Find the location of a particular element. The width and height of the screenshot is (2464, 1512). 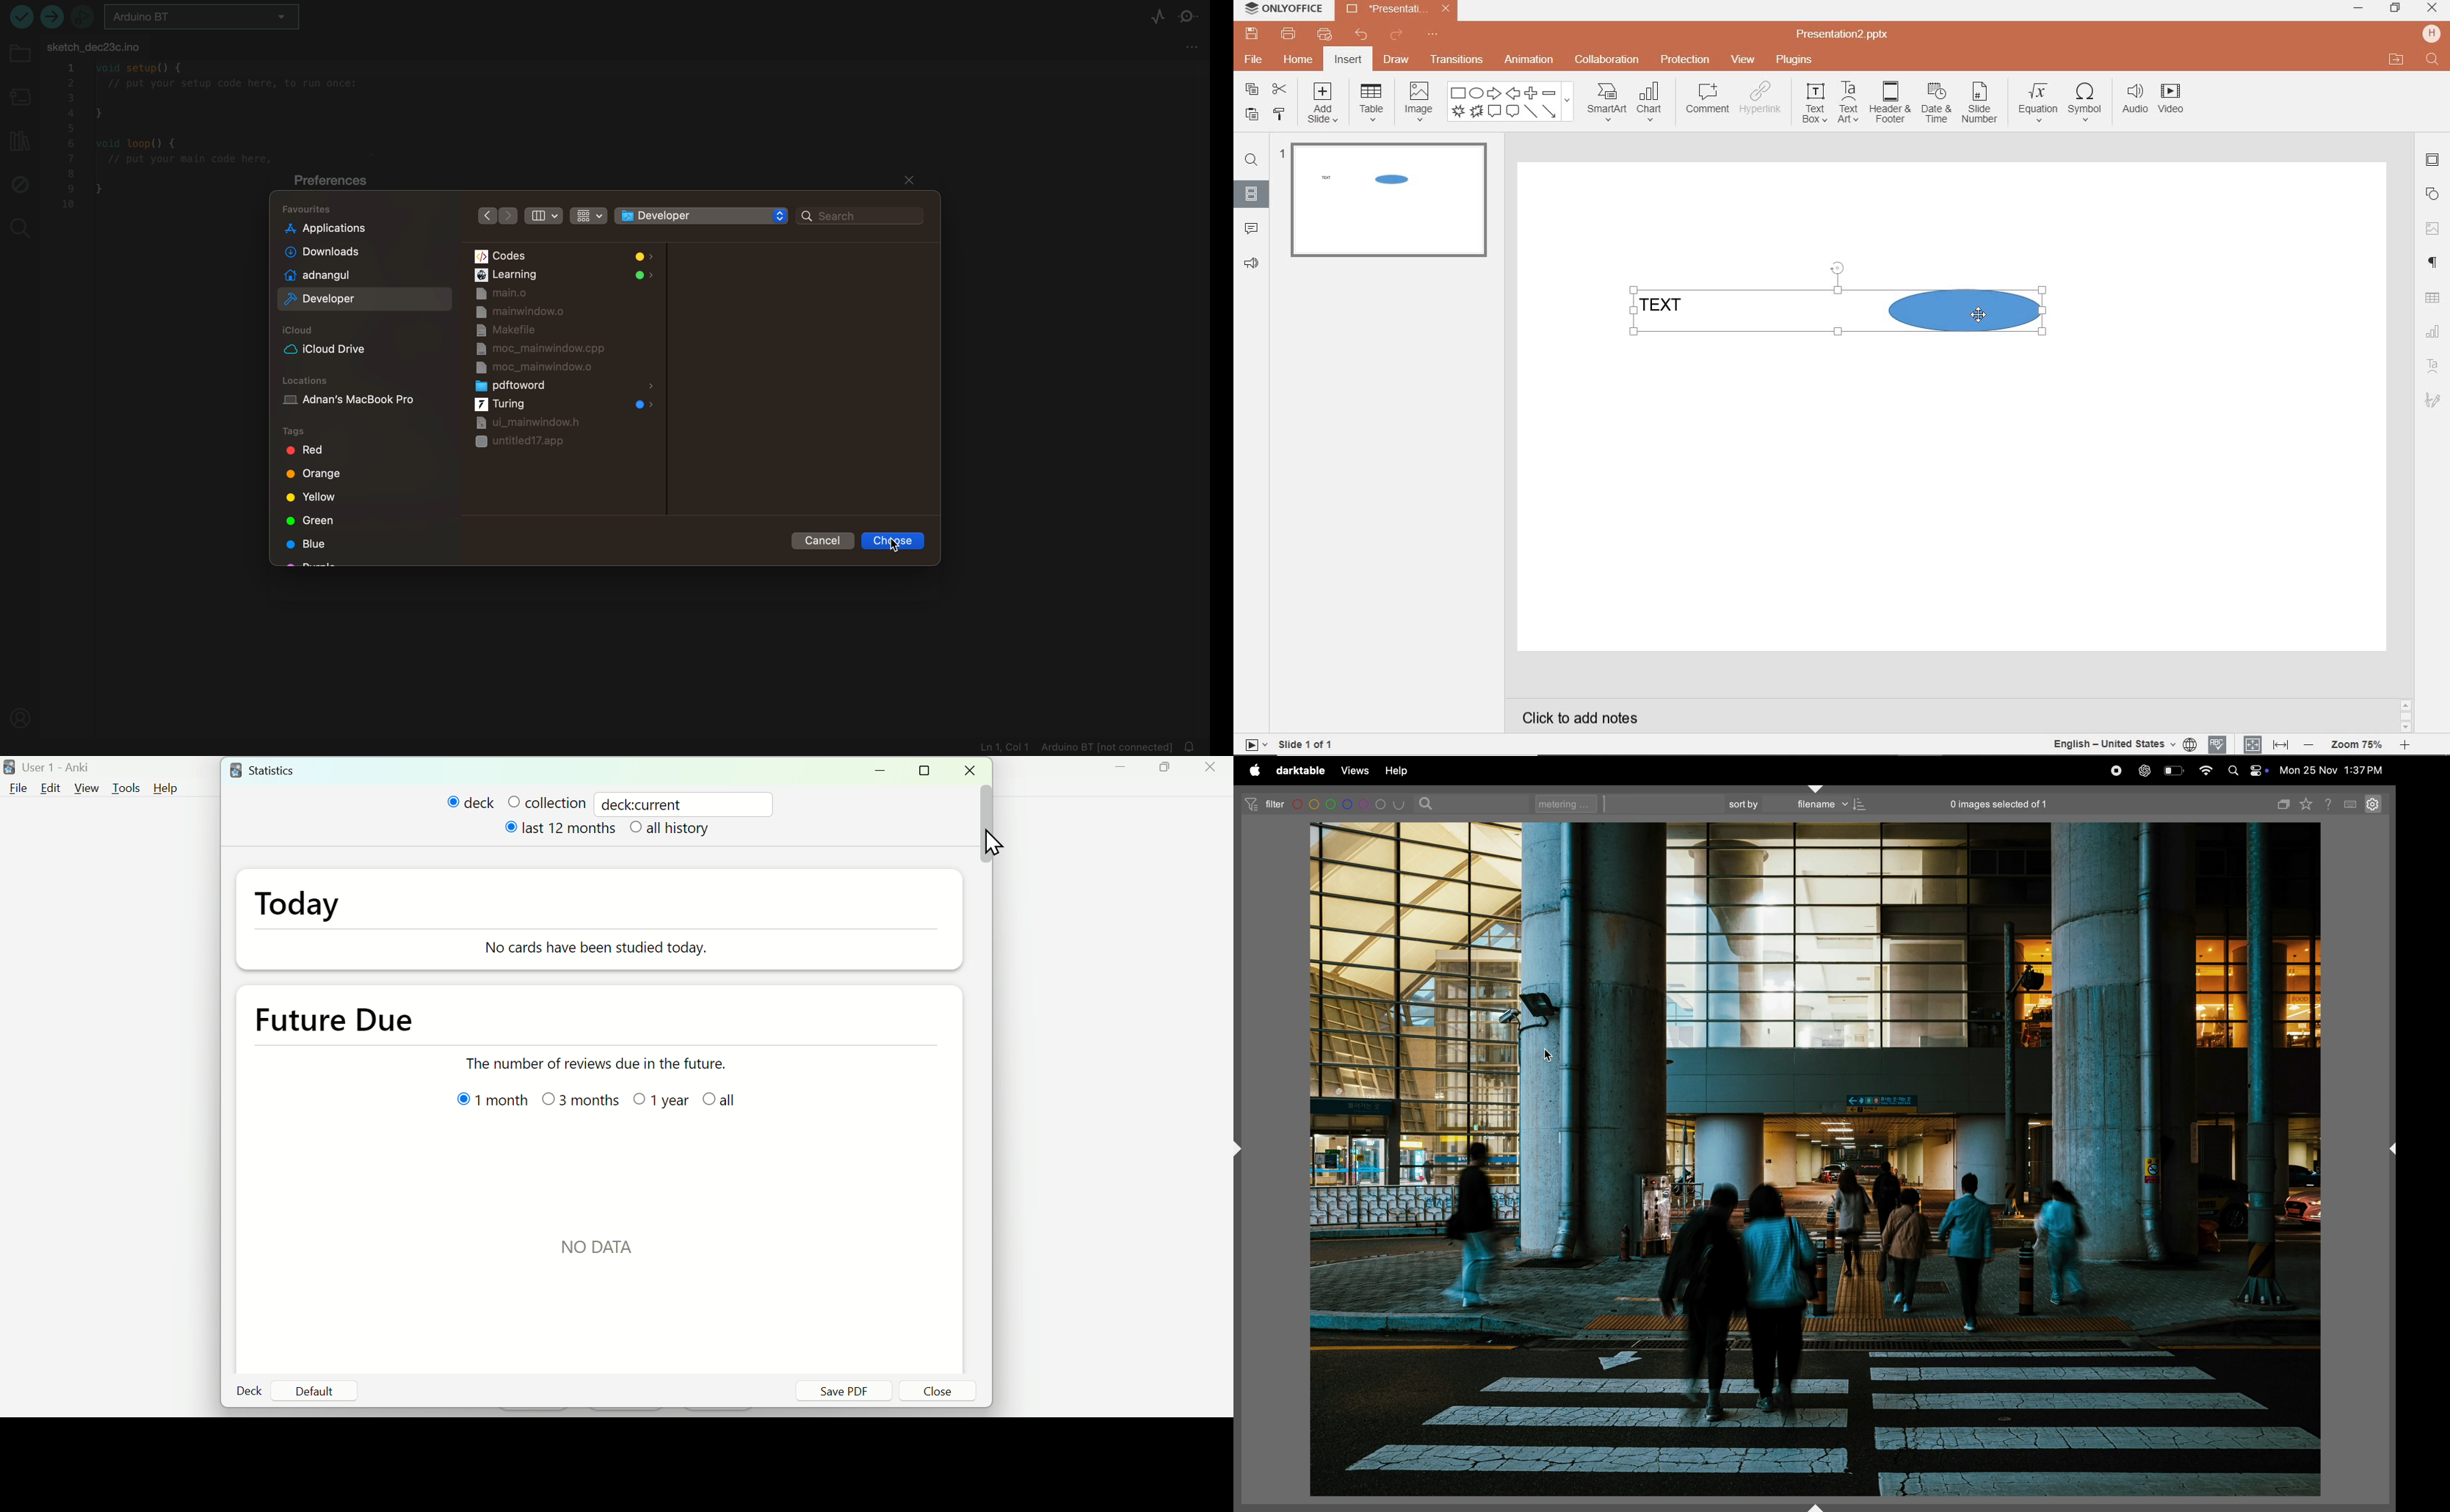

Presentation2.pptx is located at coordinates (1396, 11).